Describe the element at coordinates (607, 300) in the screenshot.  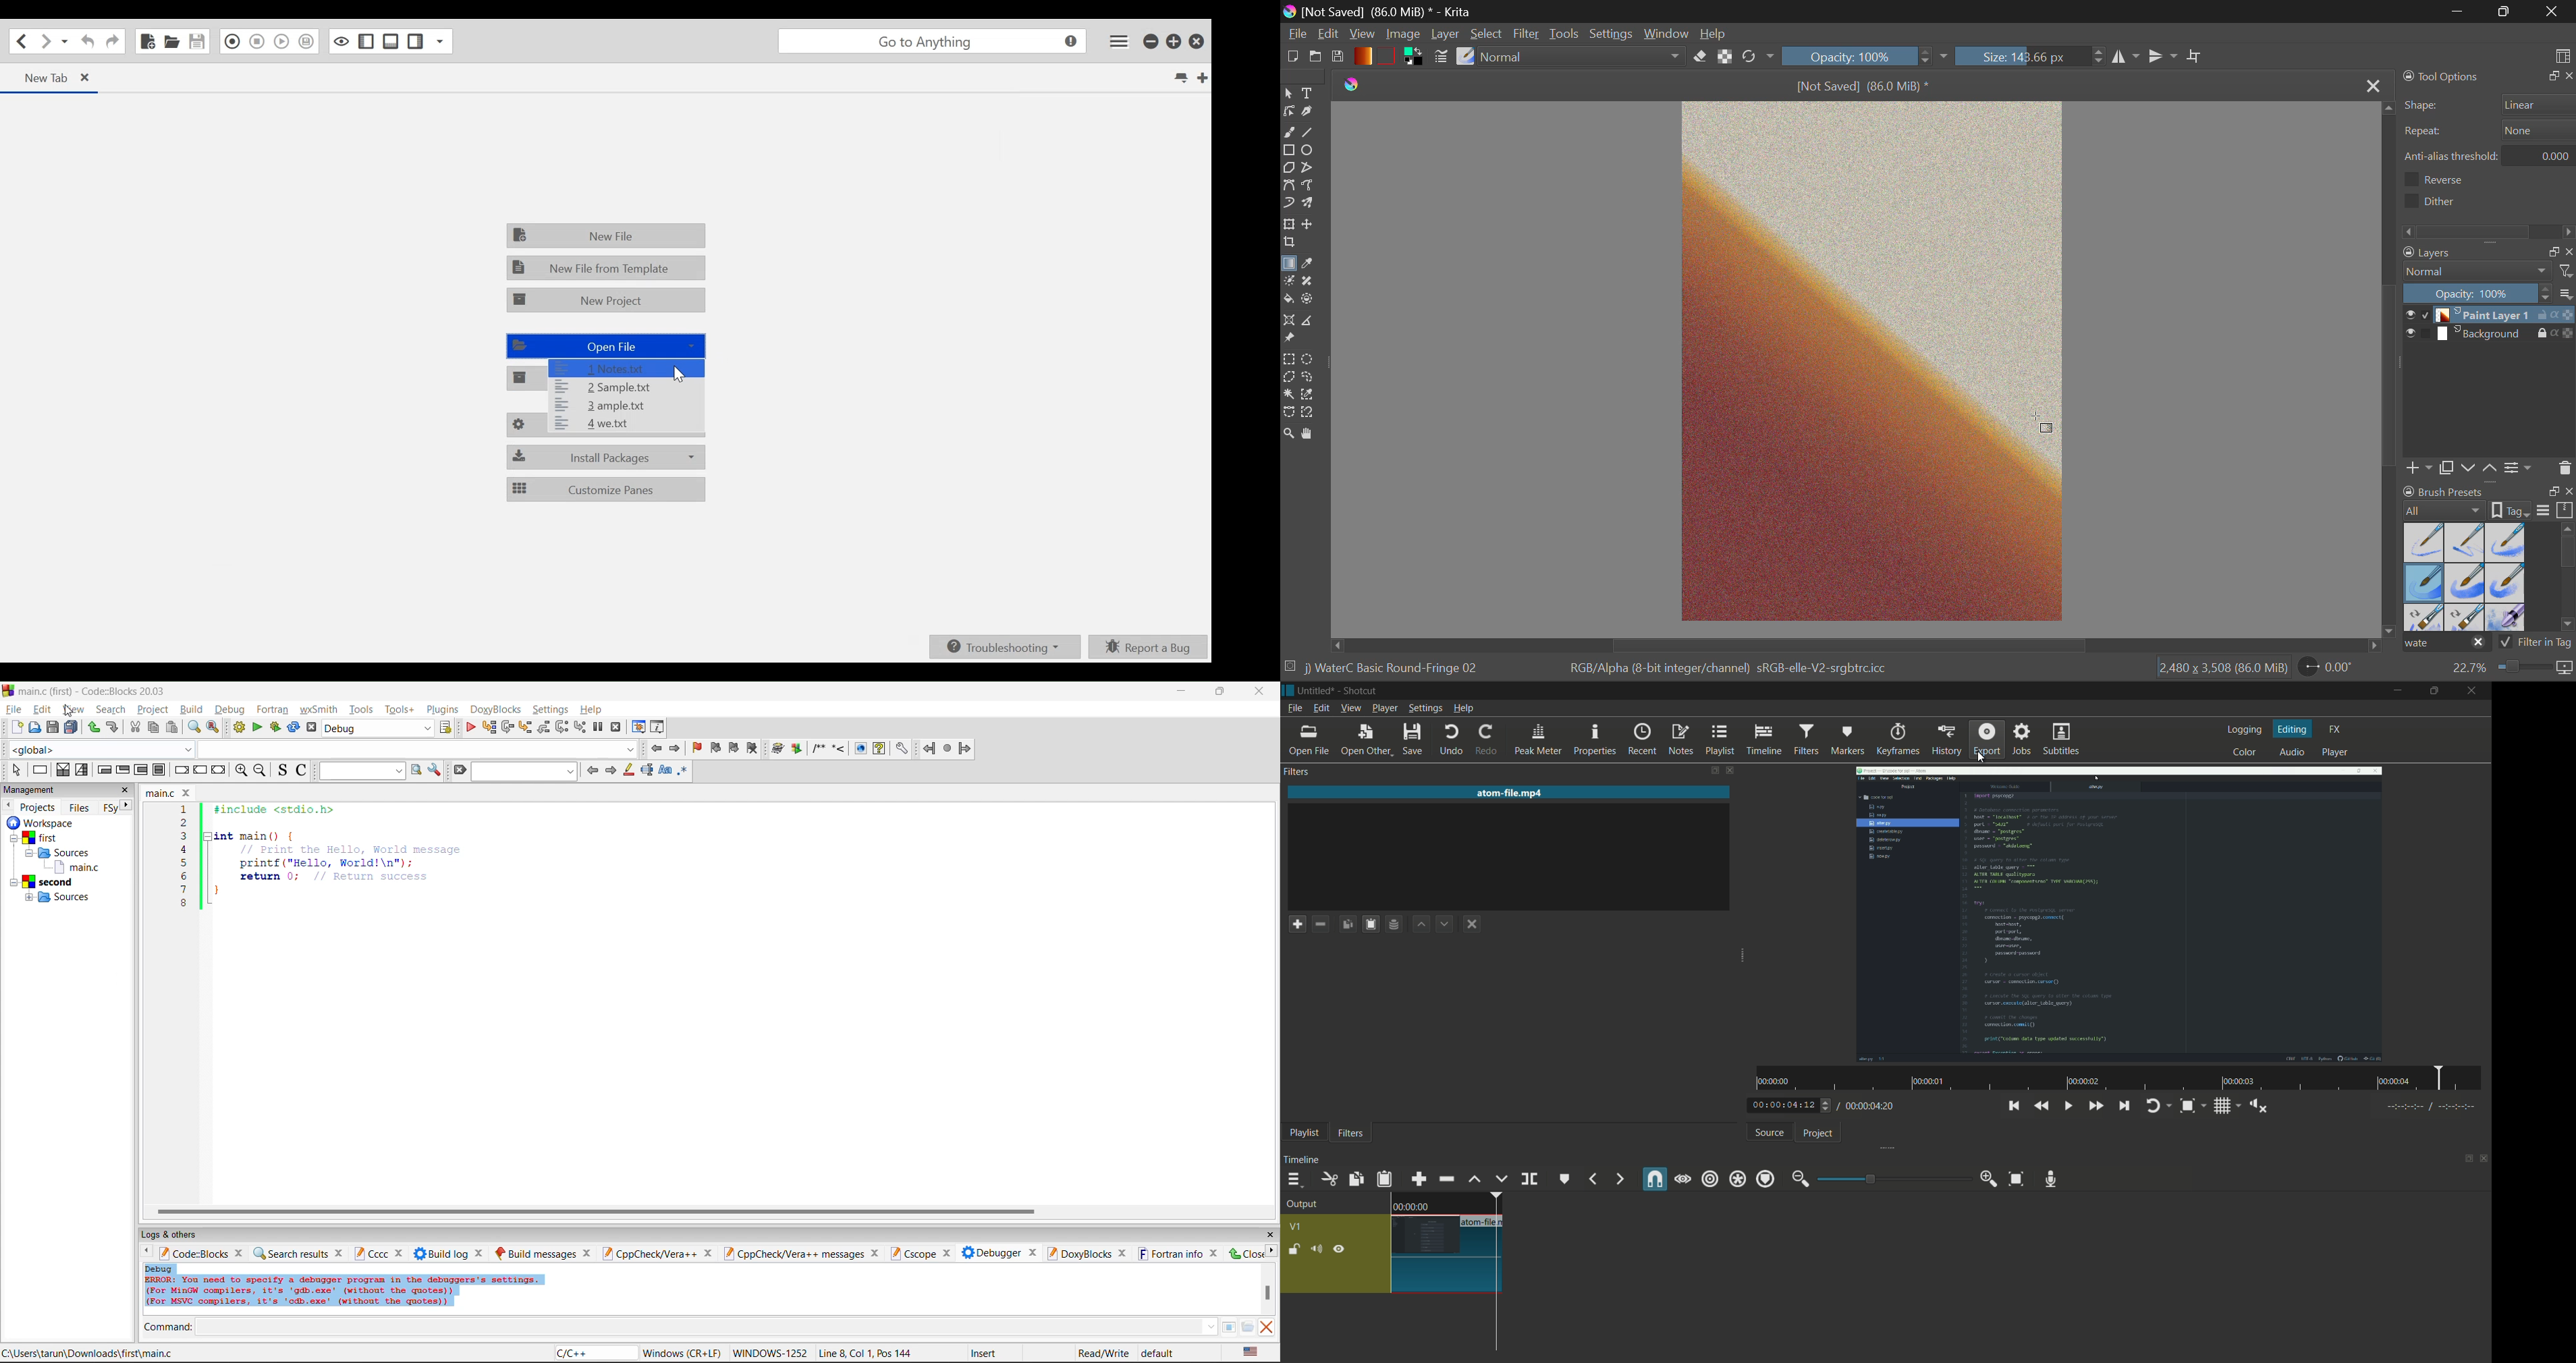
I see `New Project` at that location.